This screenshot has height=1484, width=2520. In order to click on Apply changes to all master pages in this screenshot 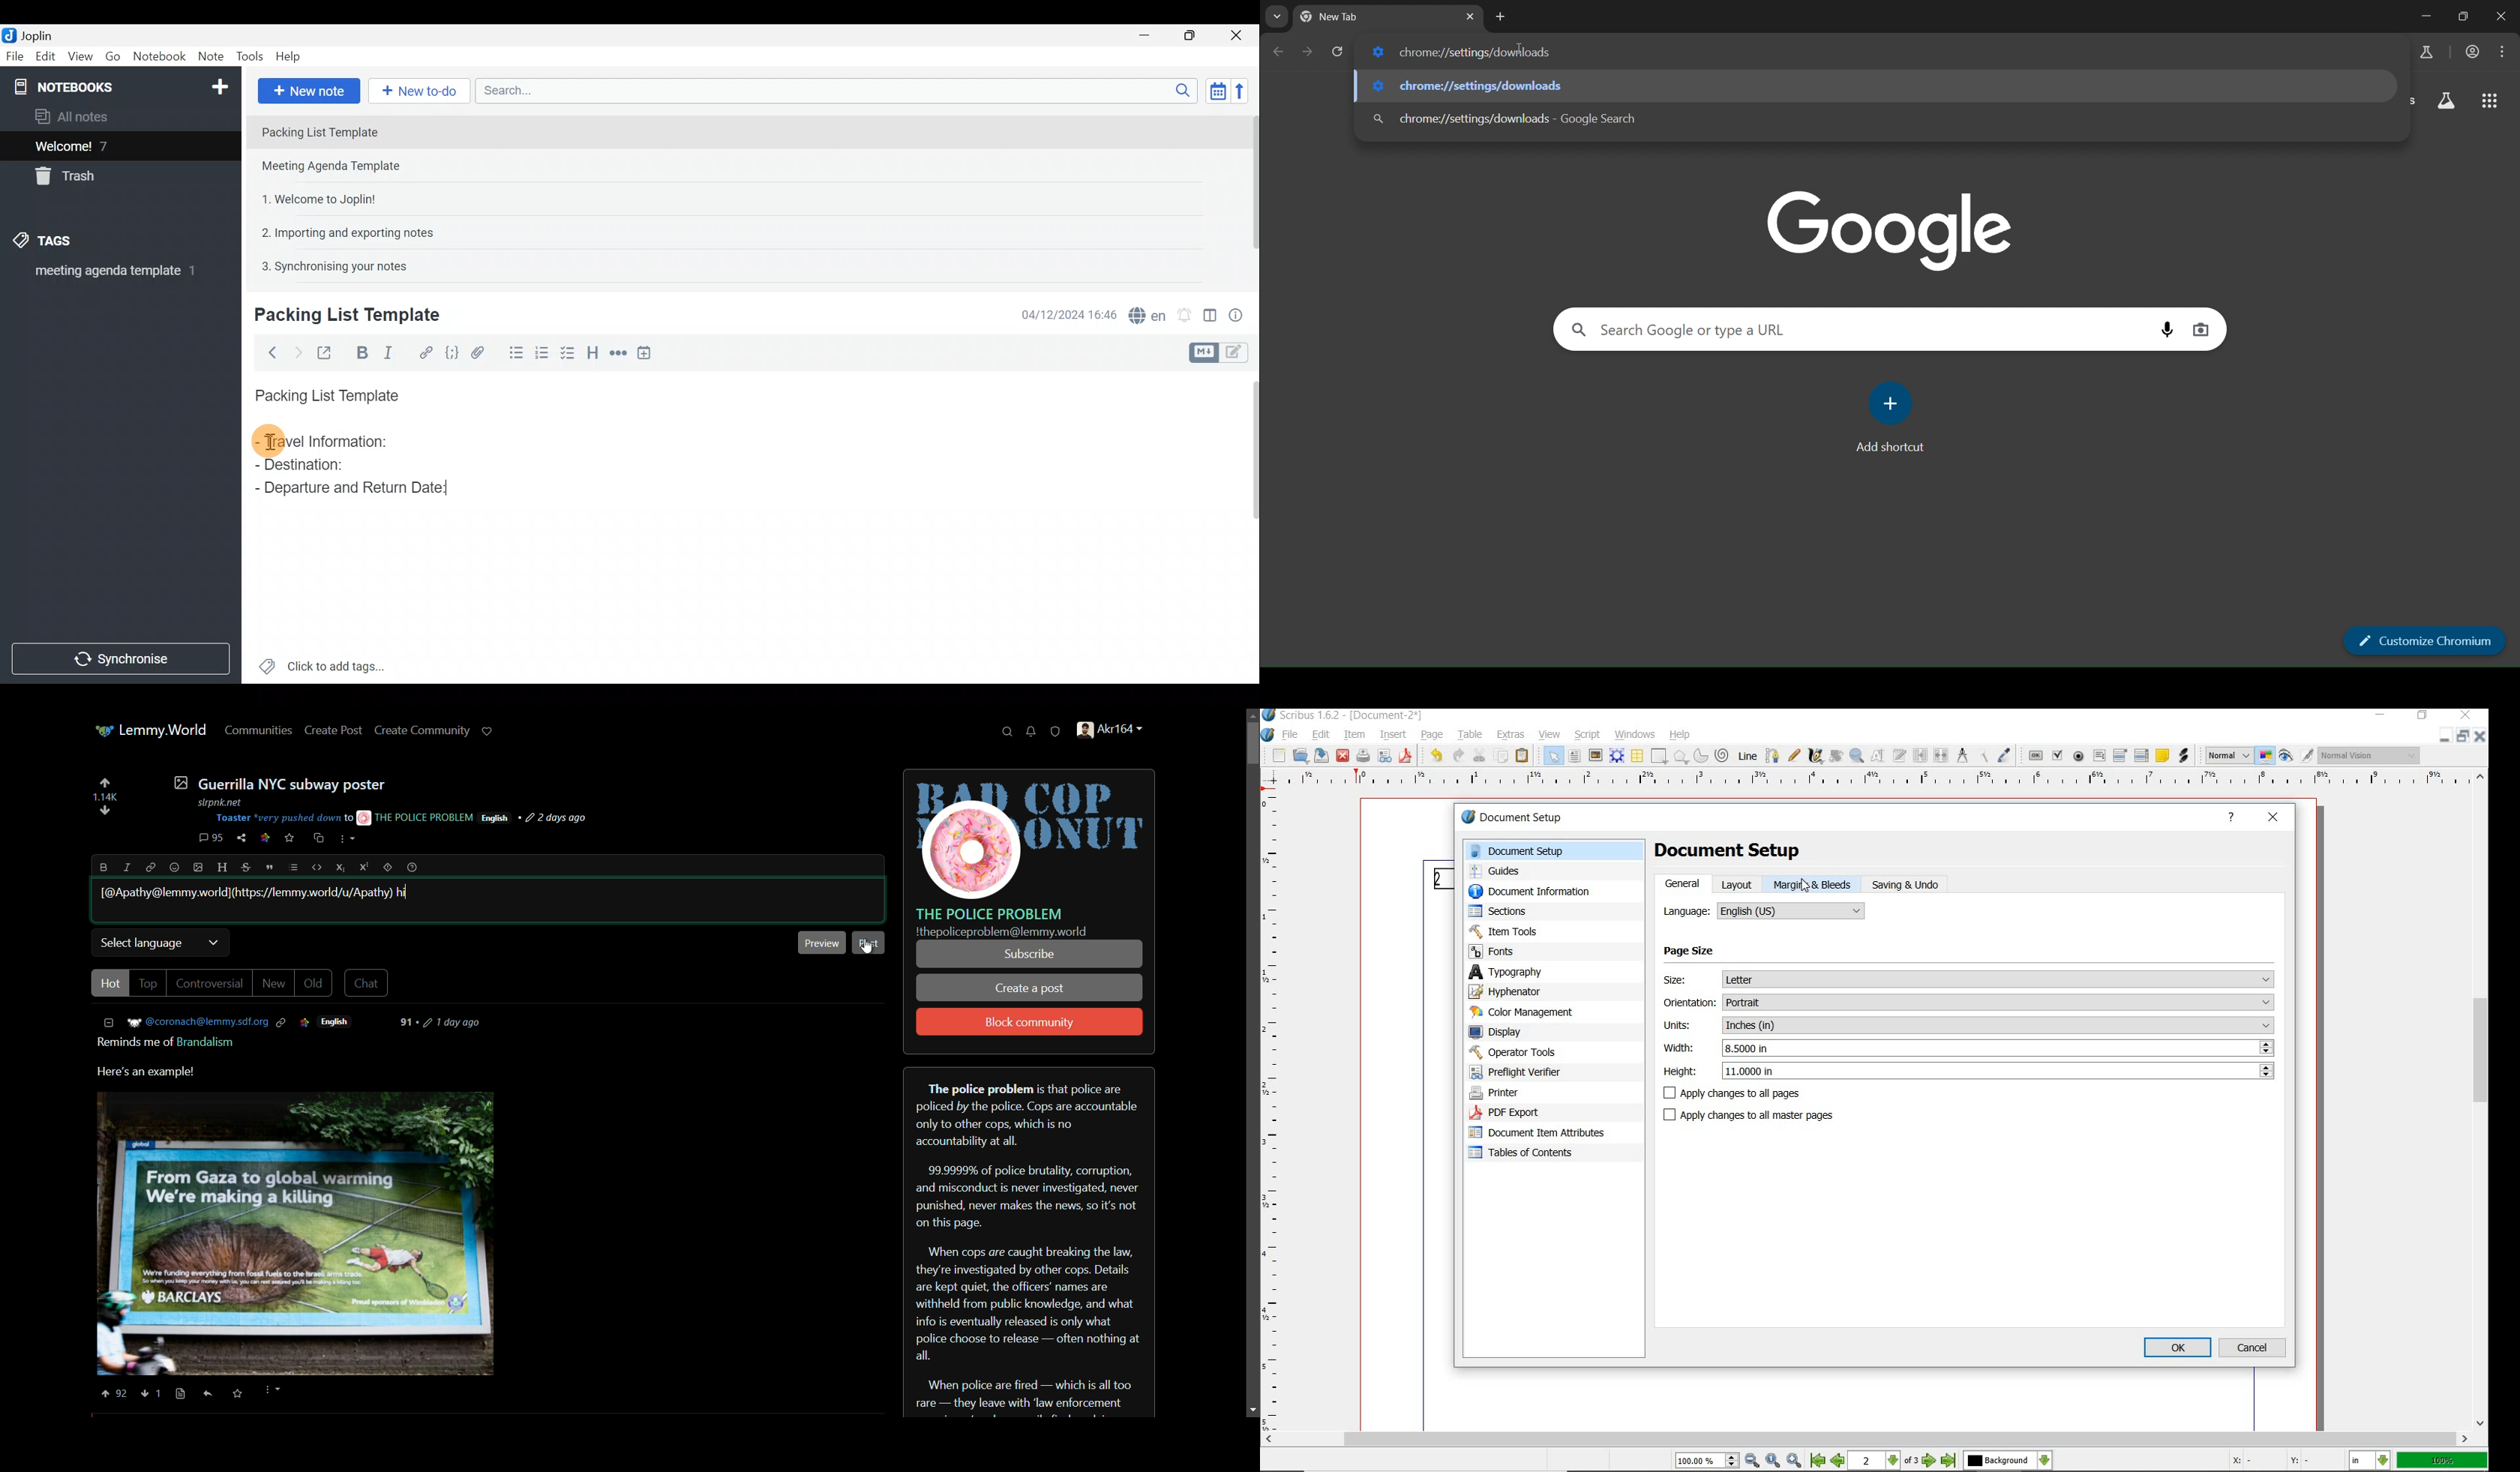, I will do `click(1759, 1117)`.